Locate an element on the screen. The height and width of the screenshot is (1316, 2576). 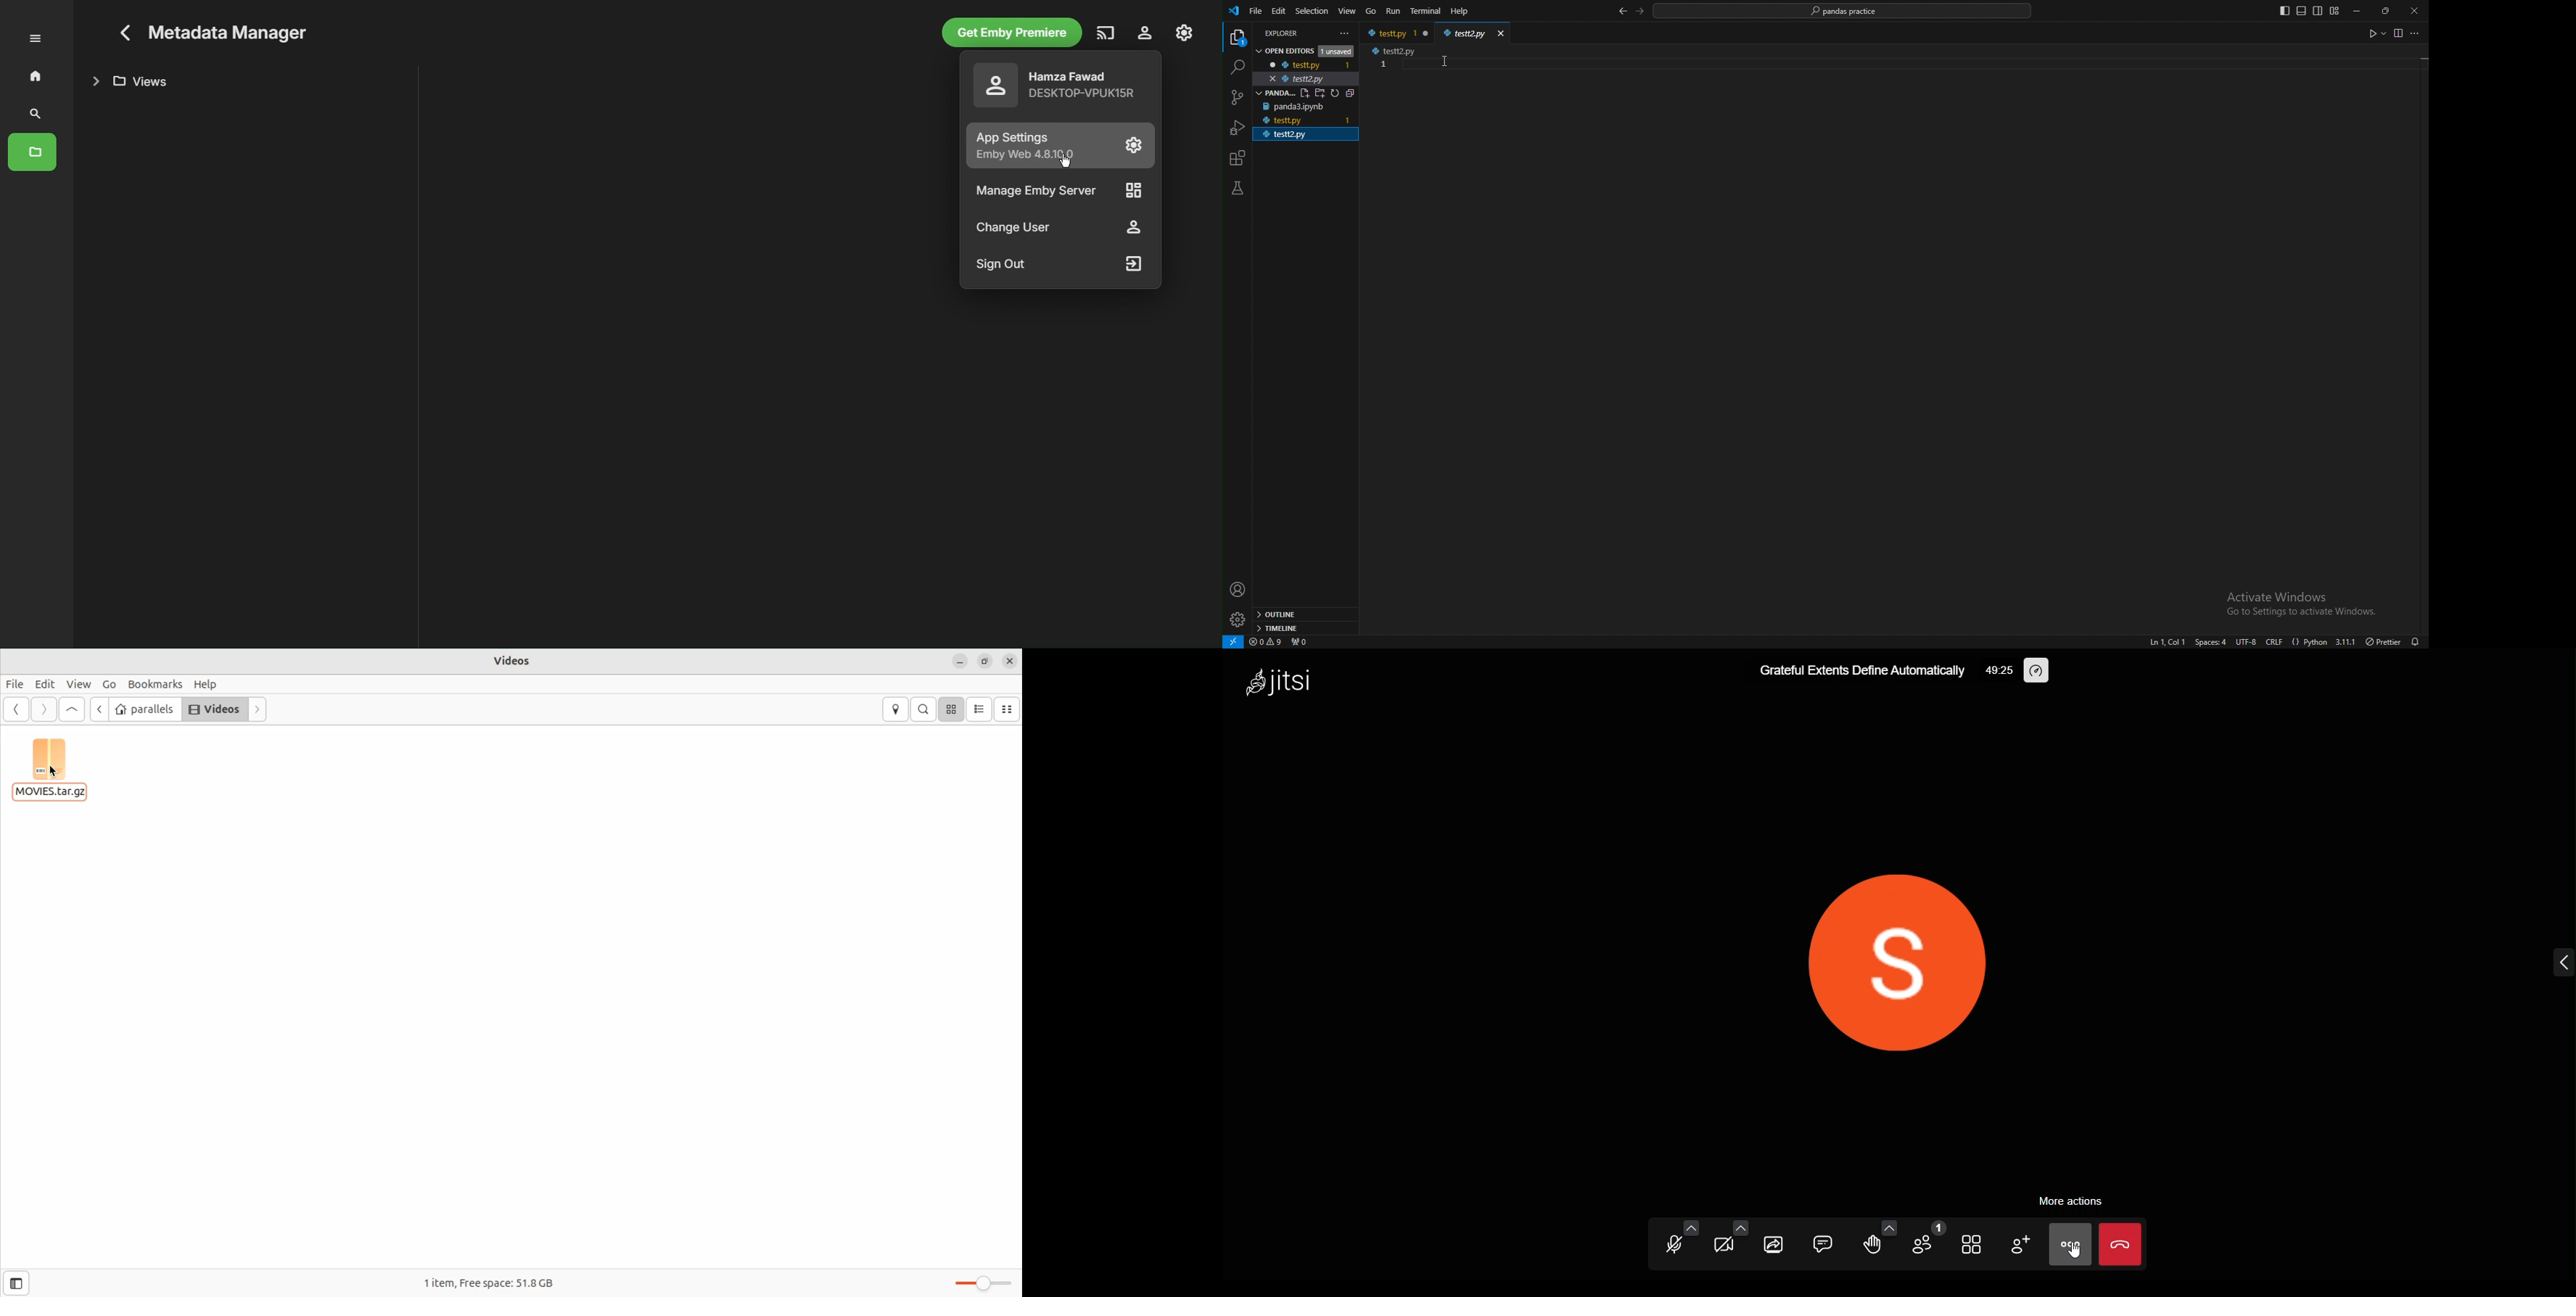
run is located at coordinates (1395, 11).